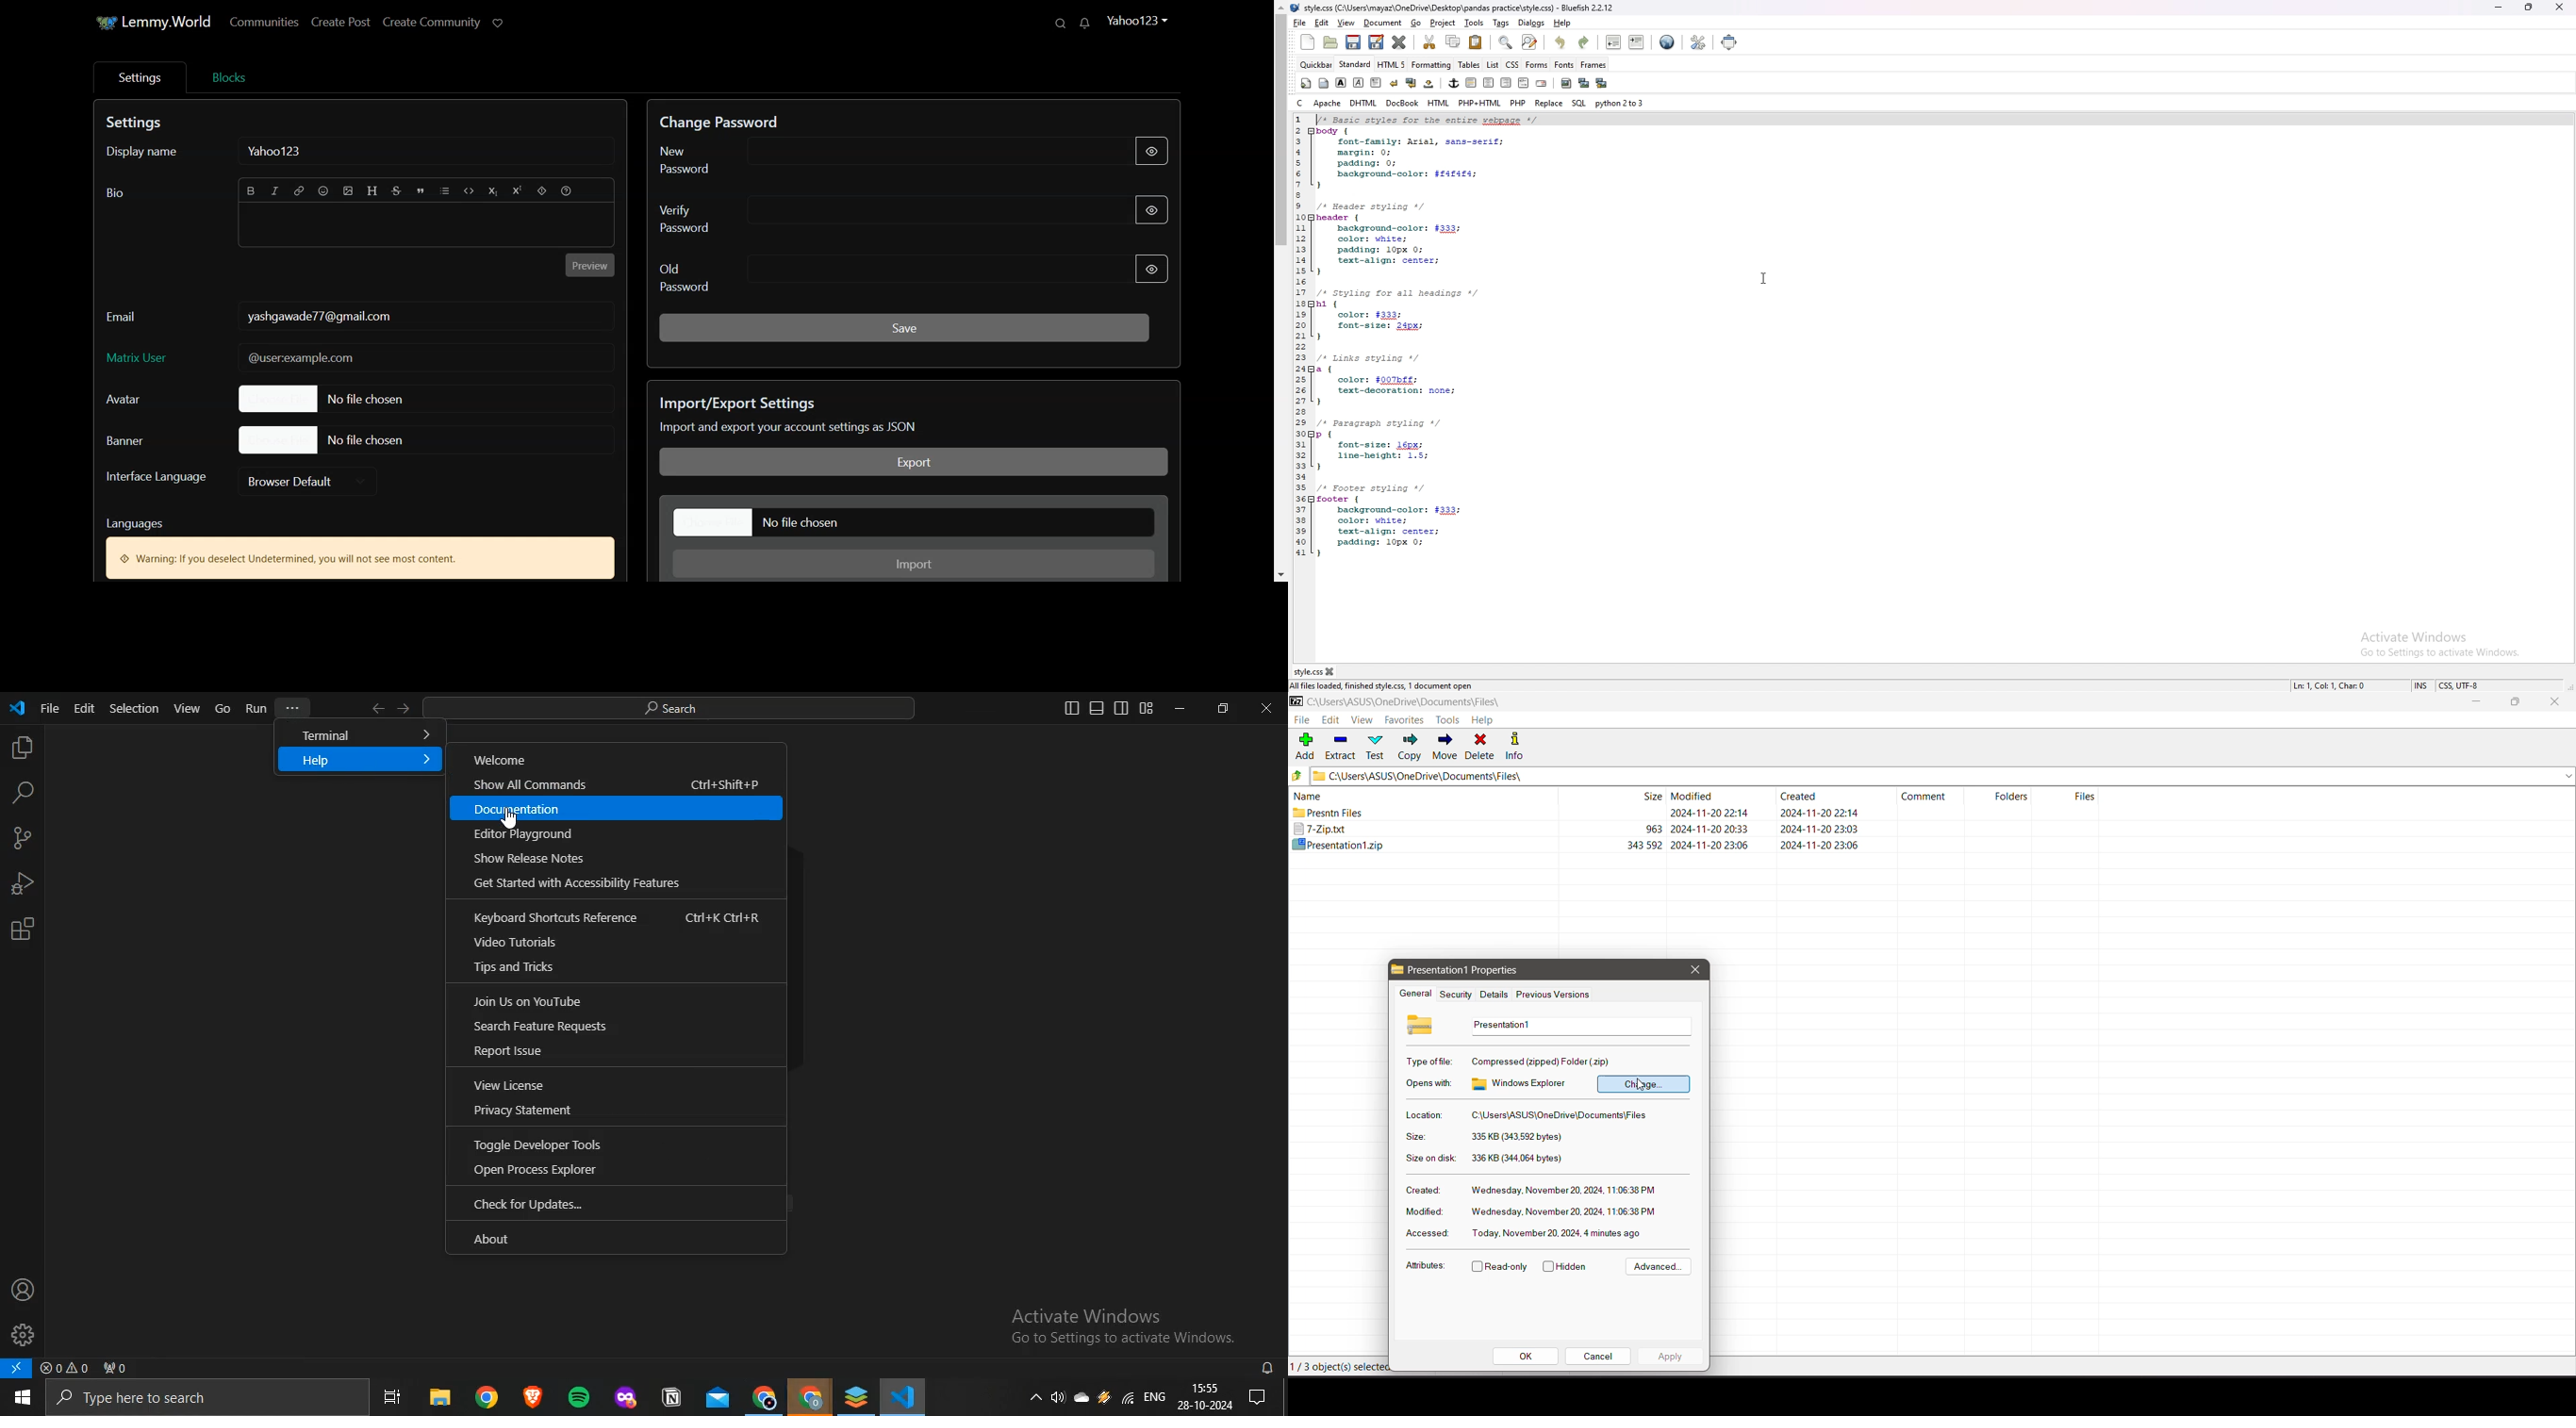  I want to click on General, so click(1413, 994).